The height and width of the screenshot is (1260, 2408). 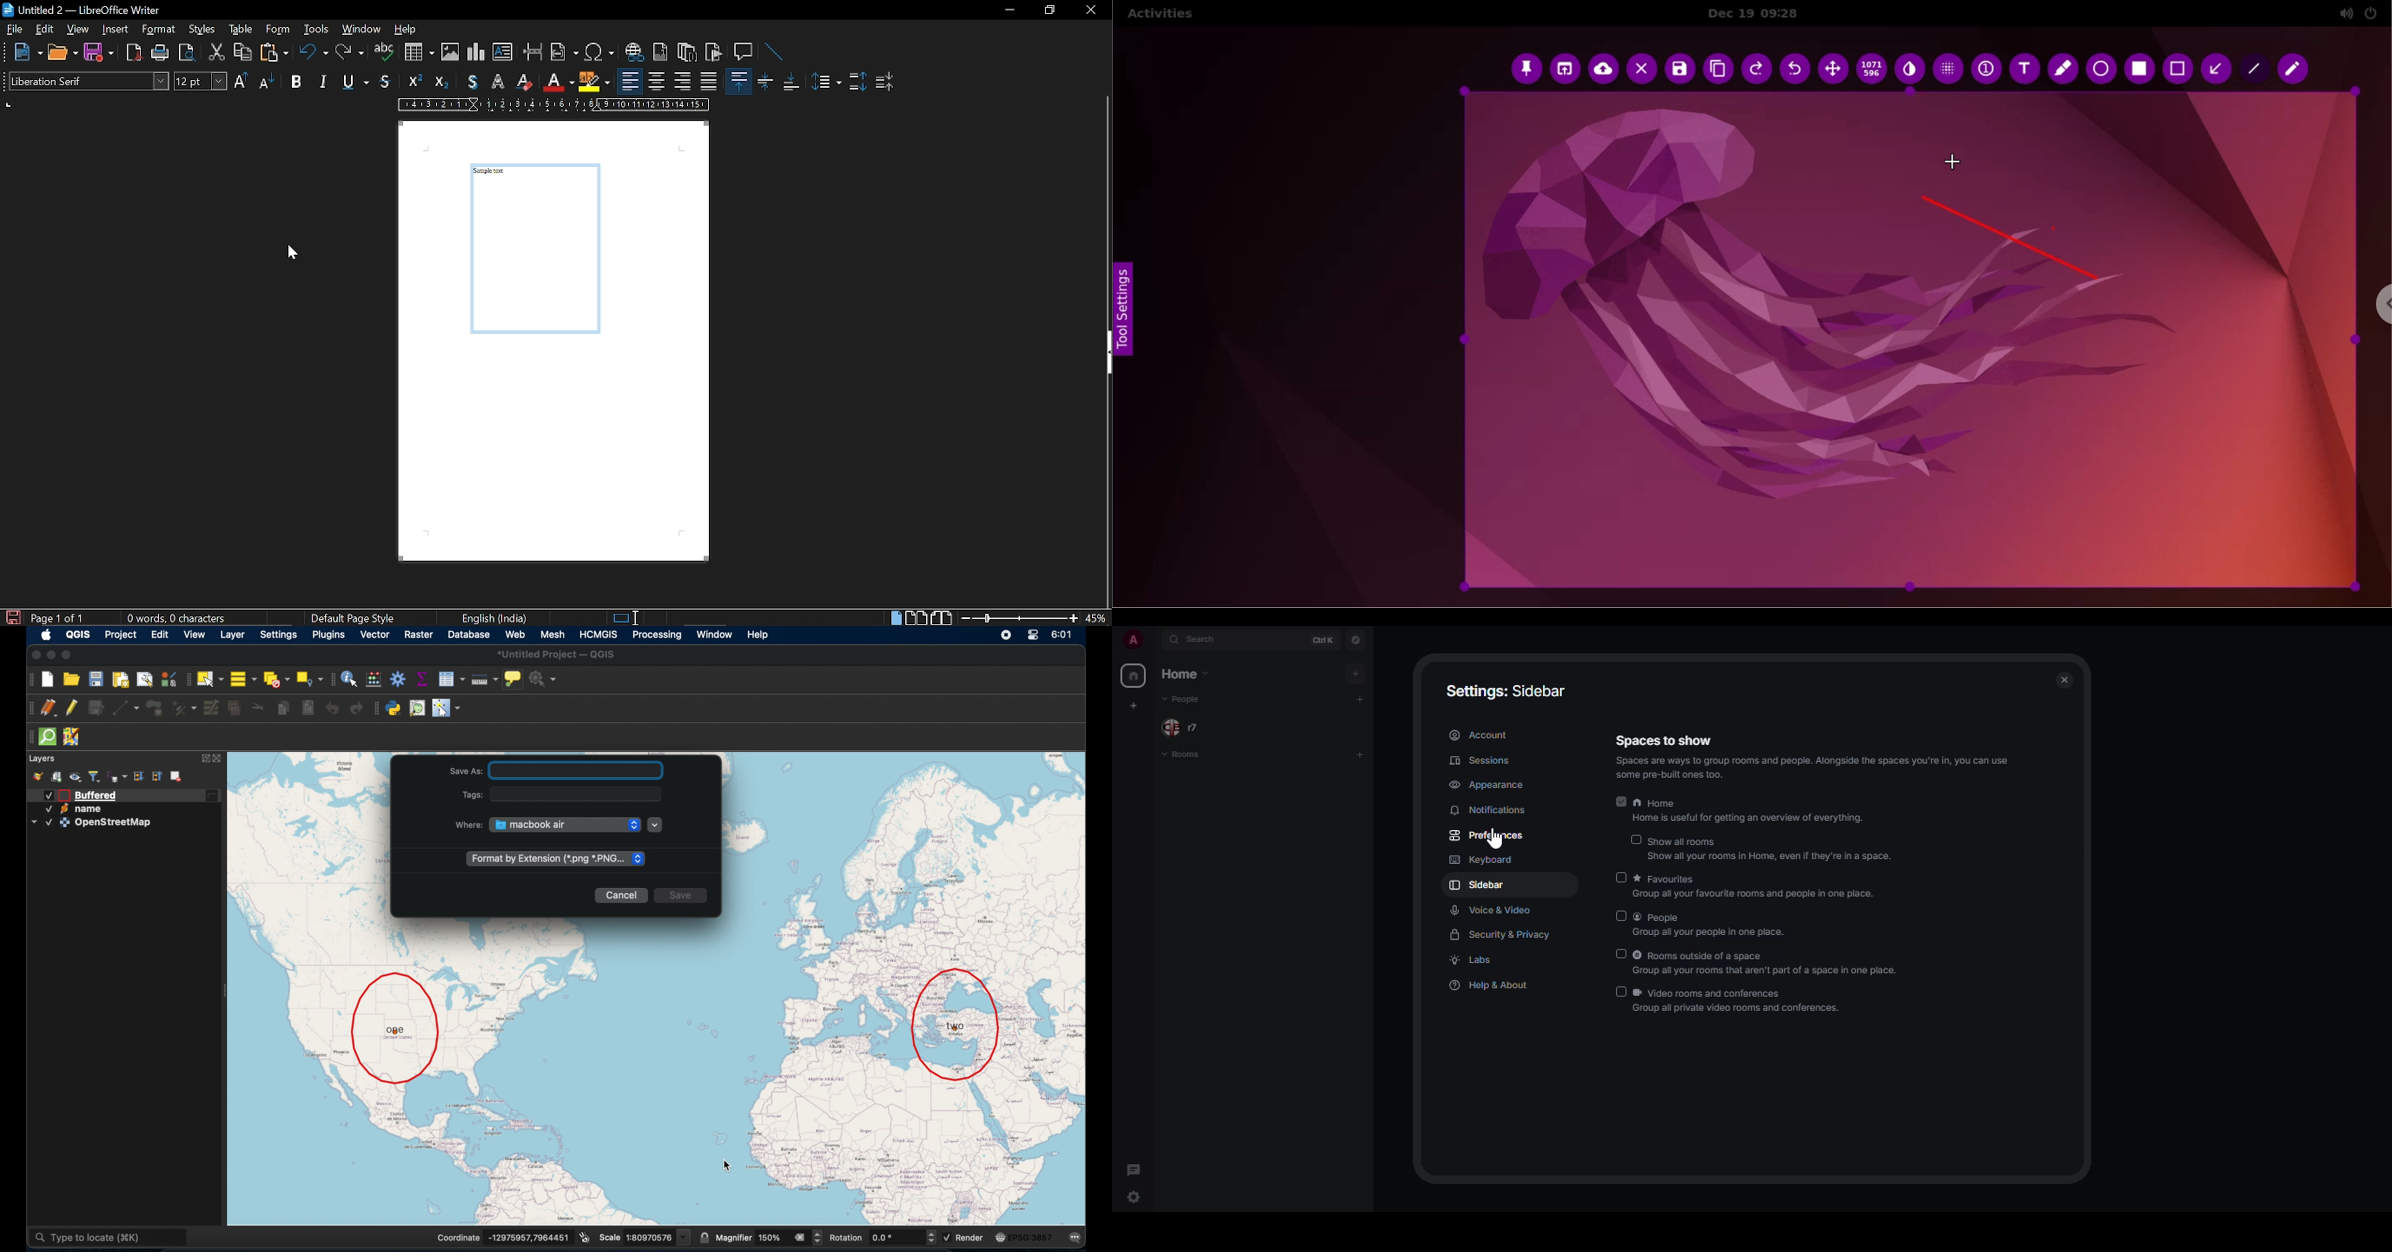 I want to click on spaces to show spaces are ways to group rooms and people alongside the spaces you're in, you can use some prebuilt ones too, so click(x=1812, y=754).